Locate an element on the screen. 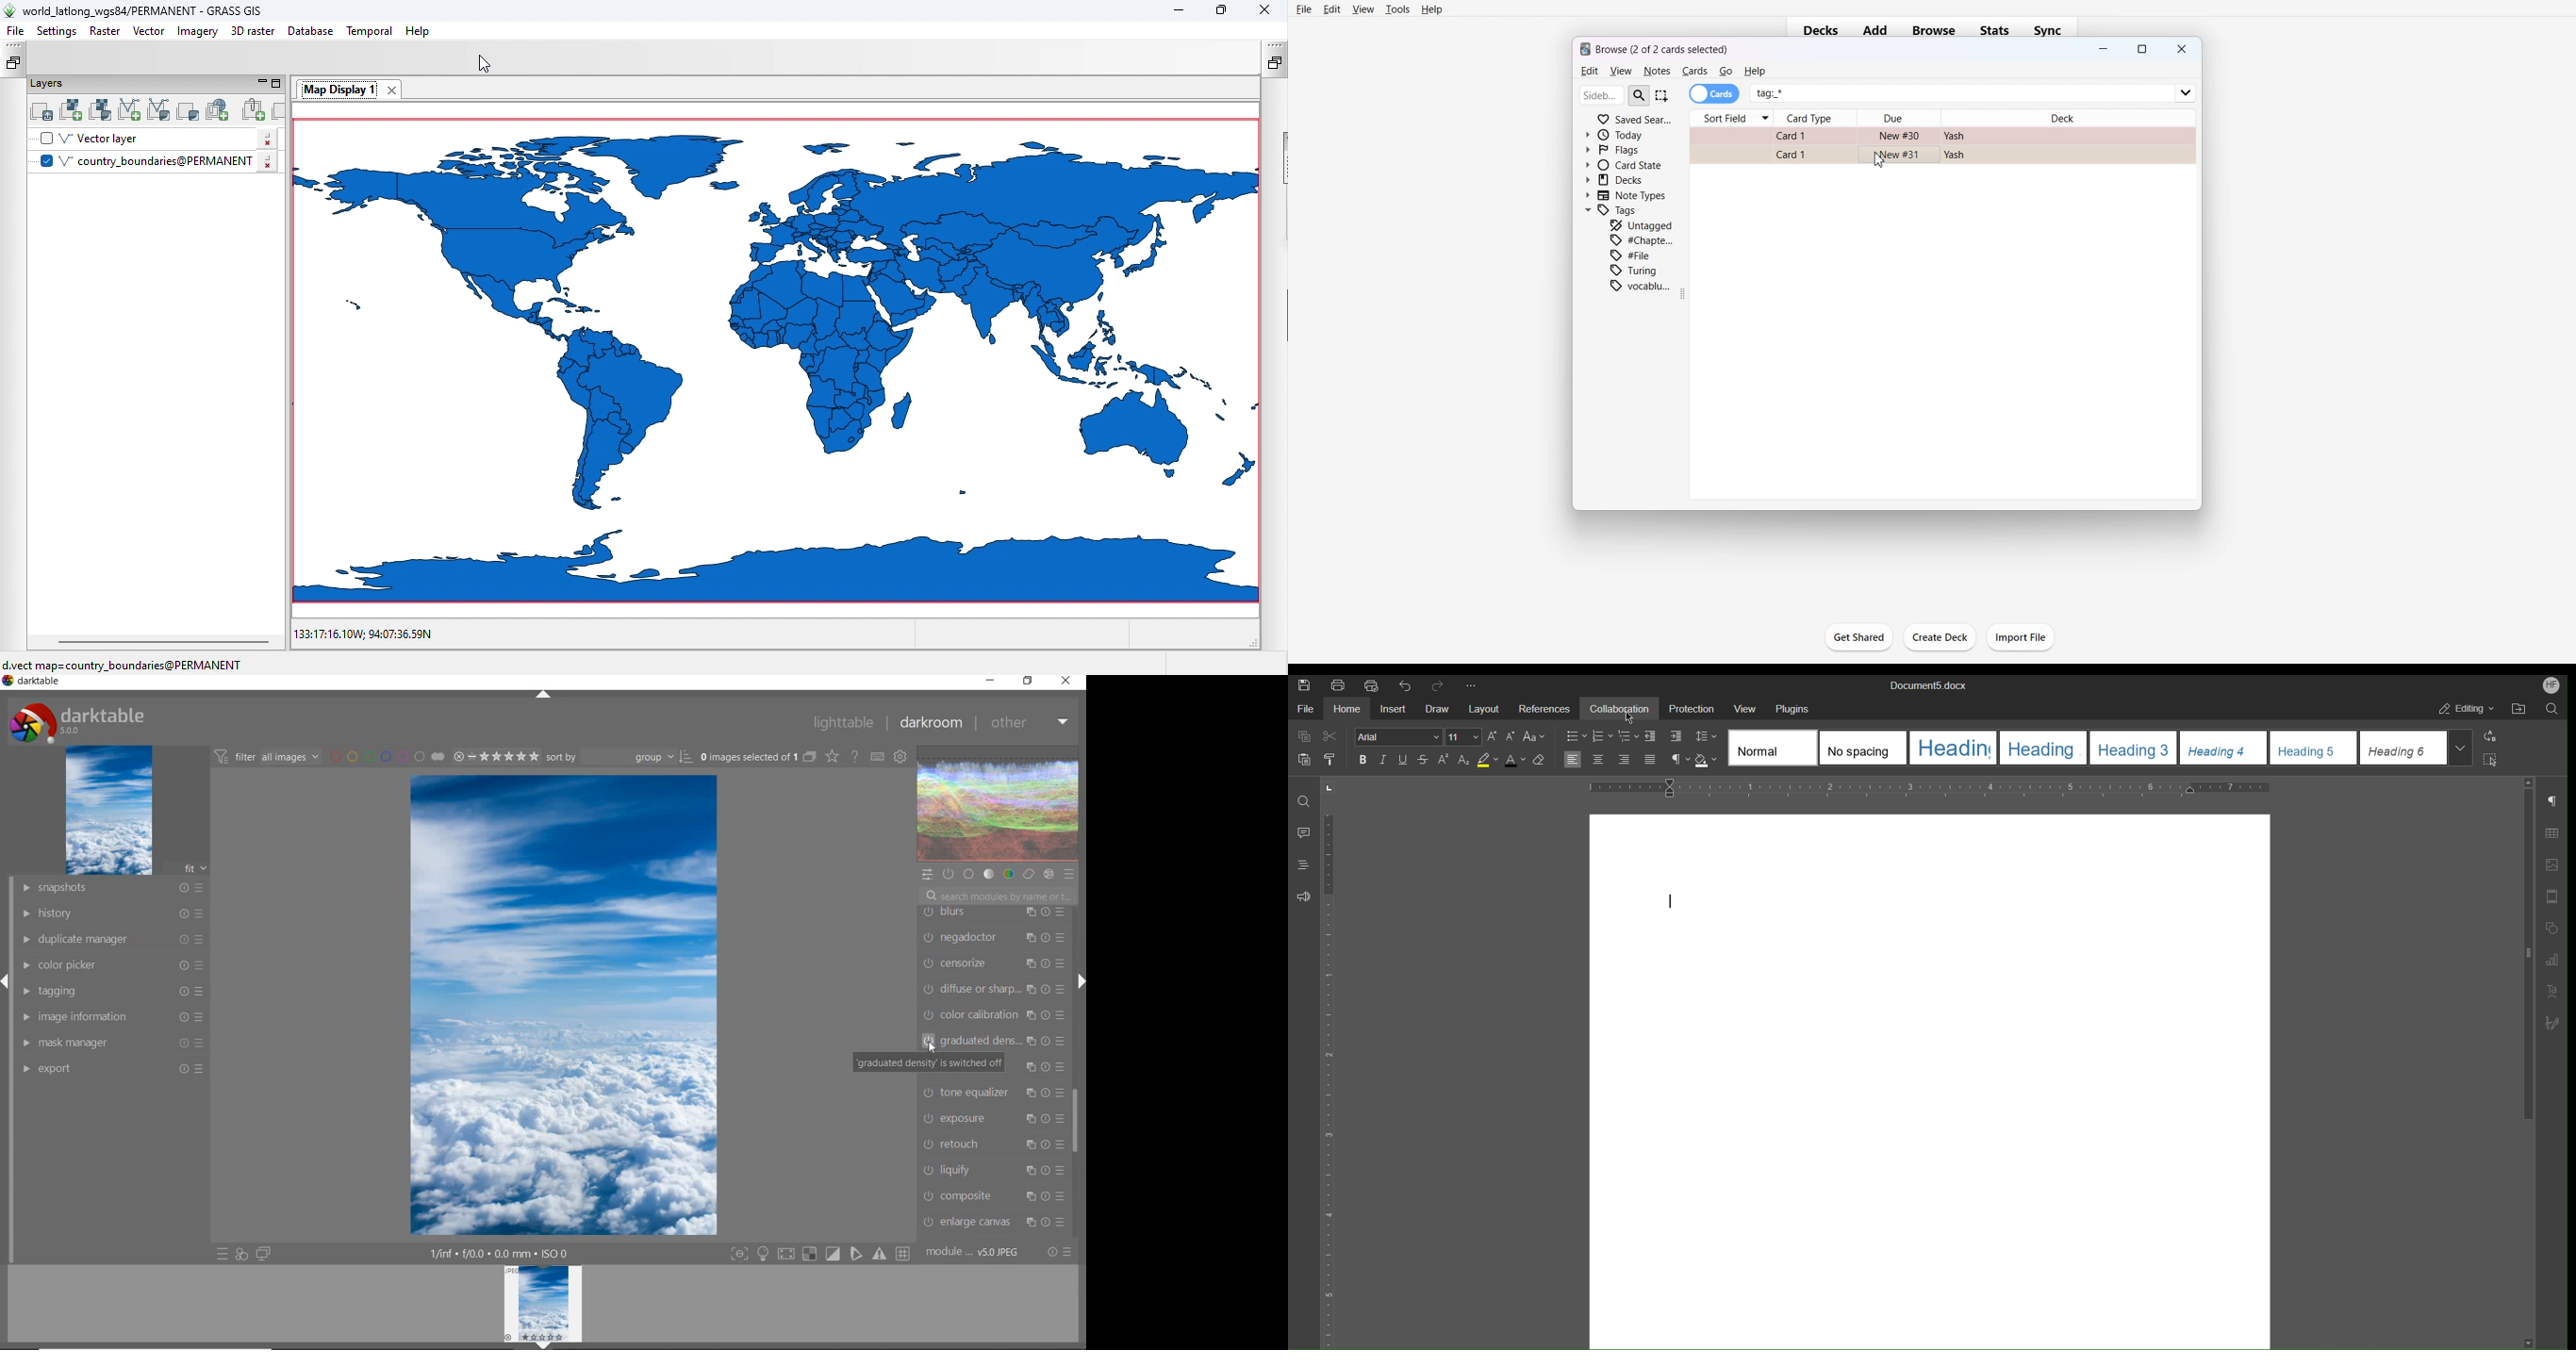 Image resolution: width=2576 pixels, height=1372 pixels. View is located at coordinates (1620, 71).